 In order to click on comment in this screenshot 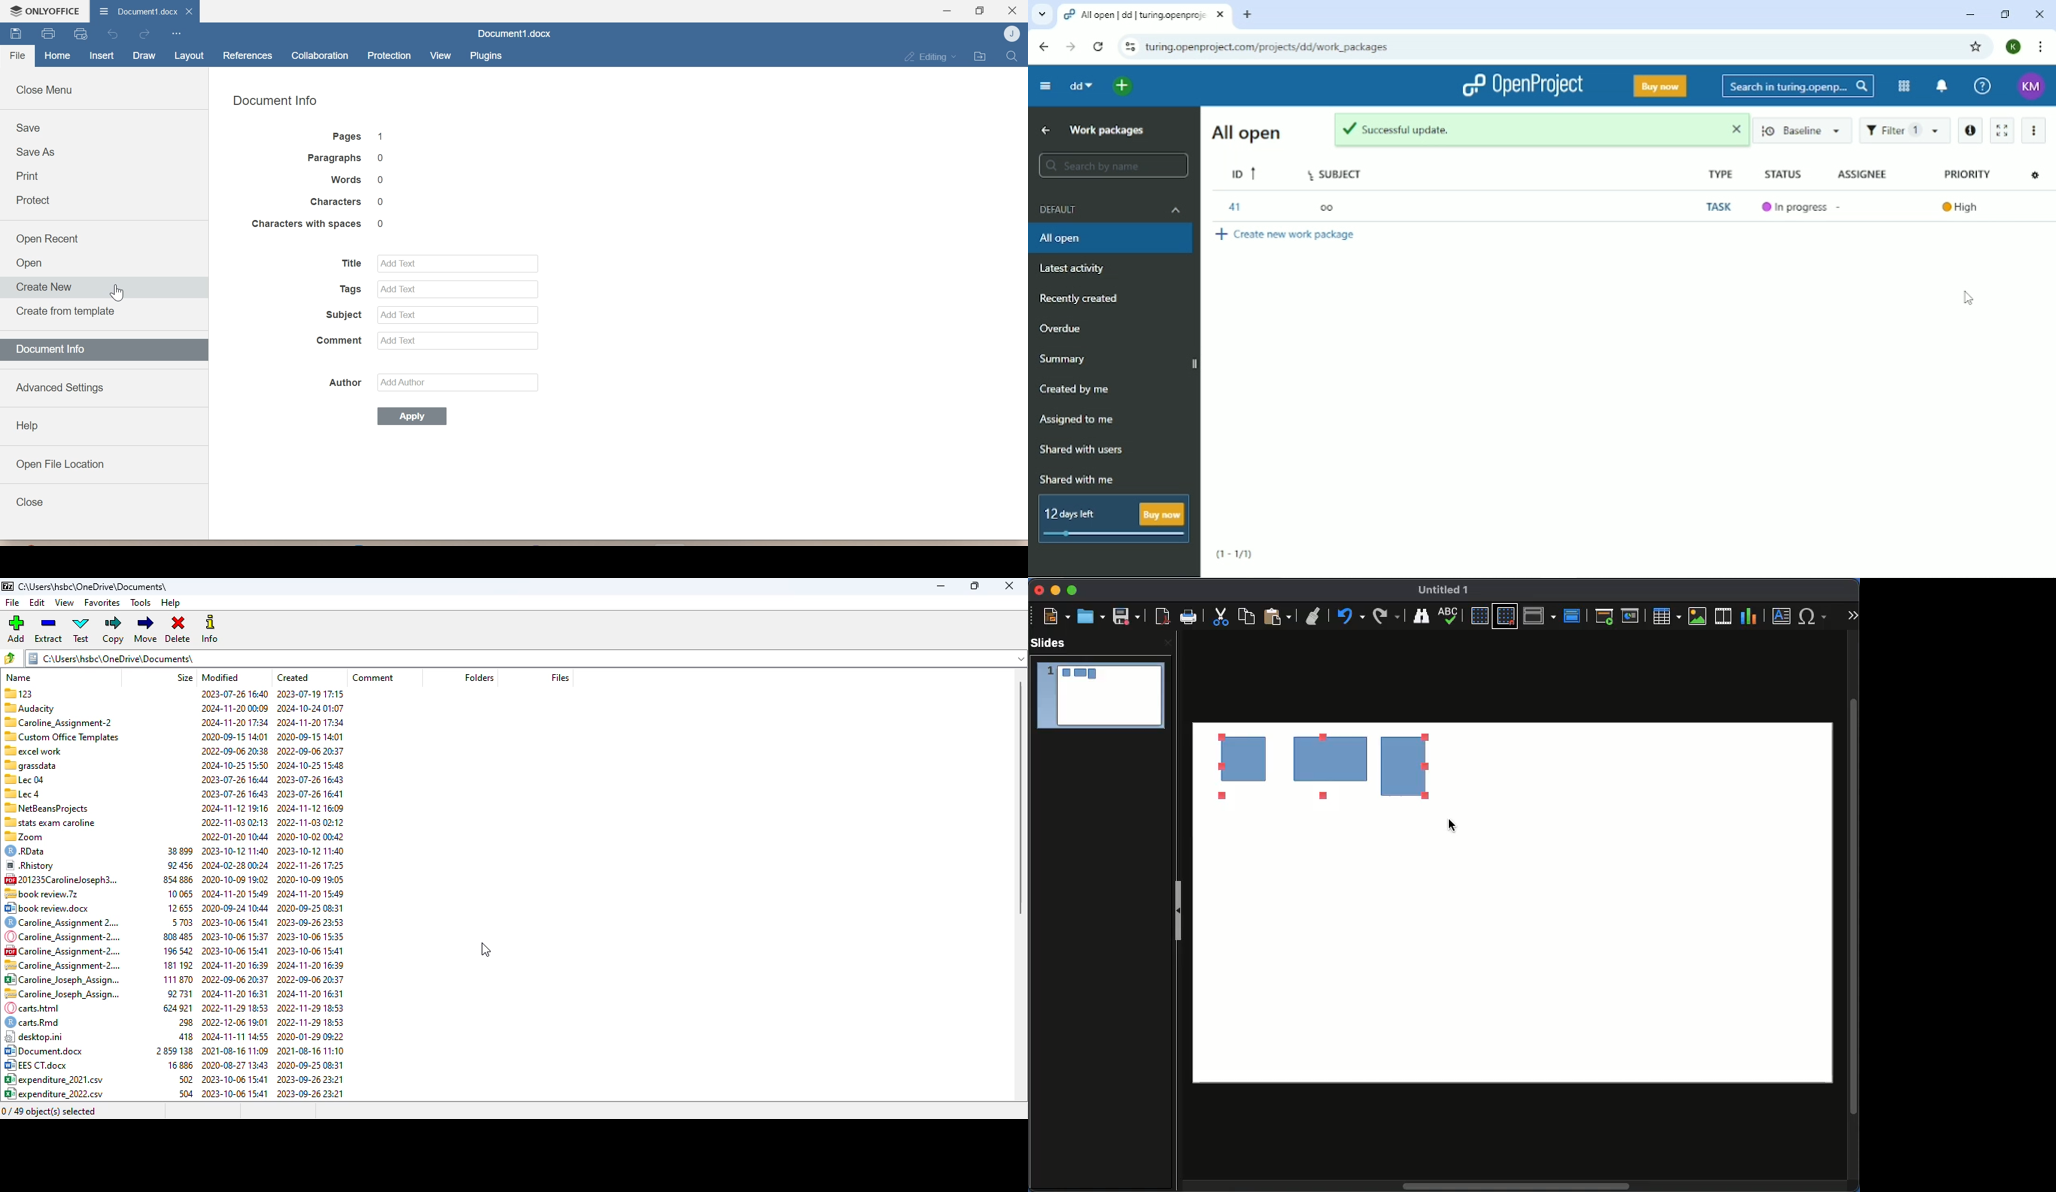, I will do `click(374, 678)`.